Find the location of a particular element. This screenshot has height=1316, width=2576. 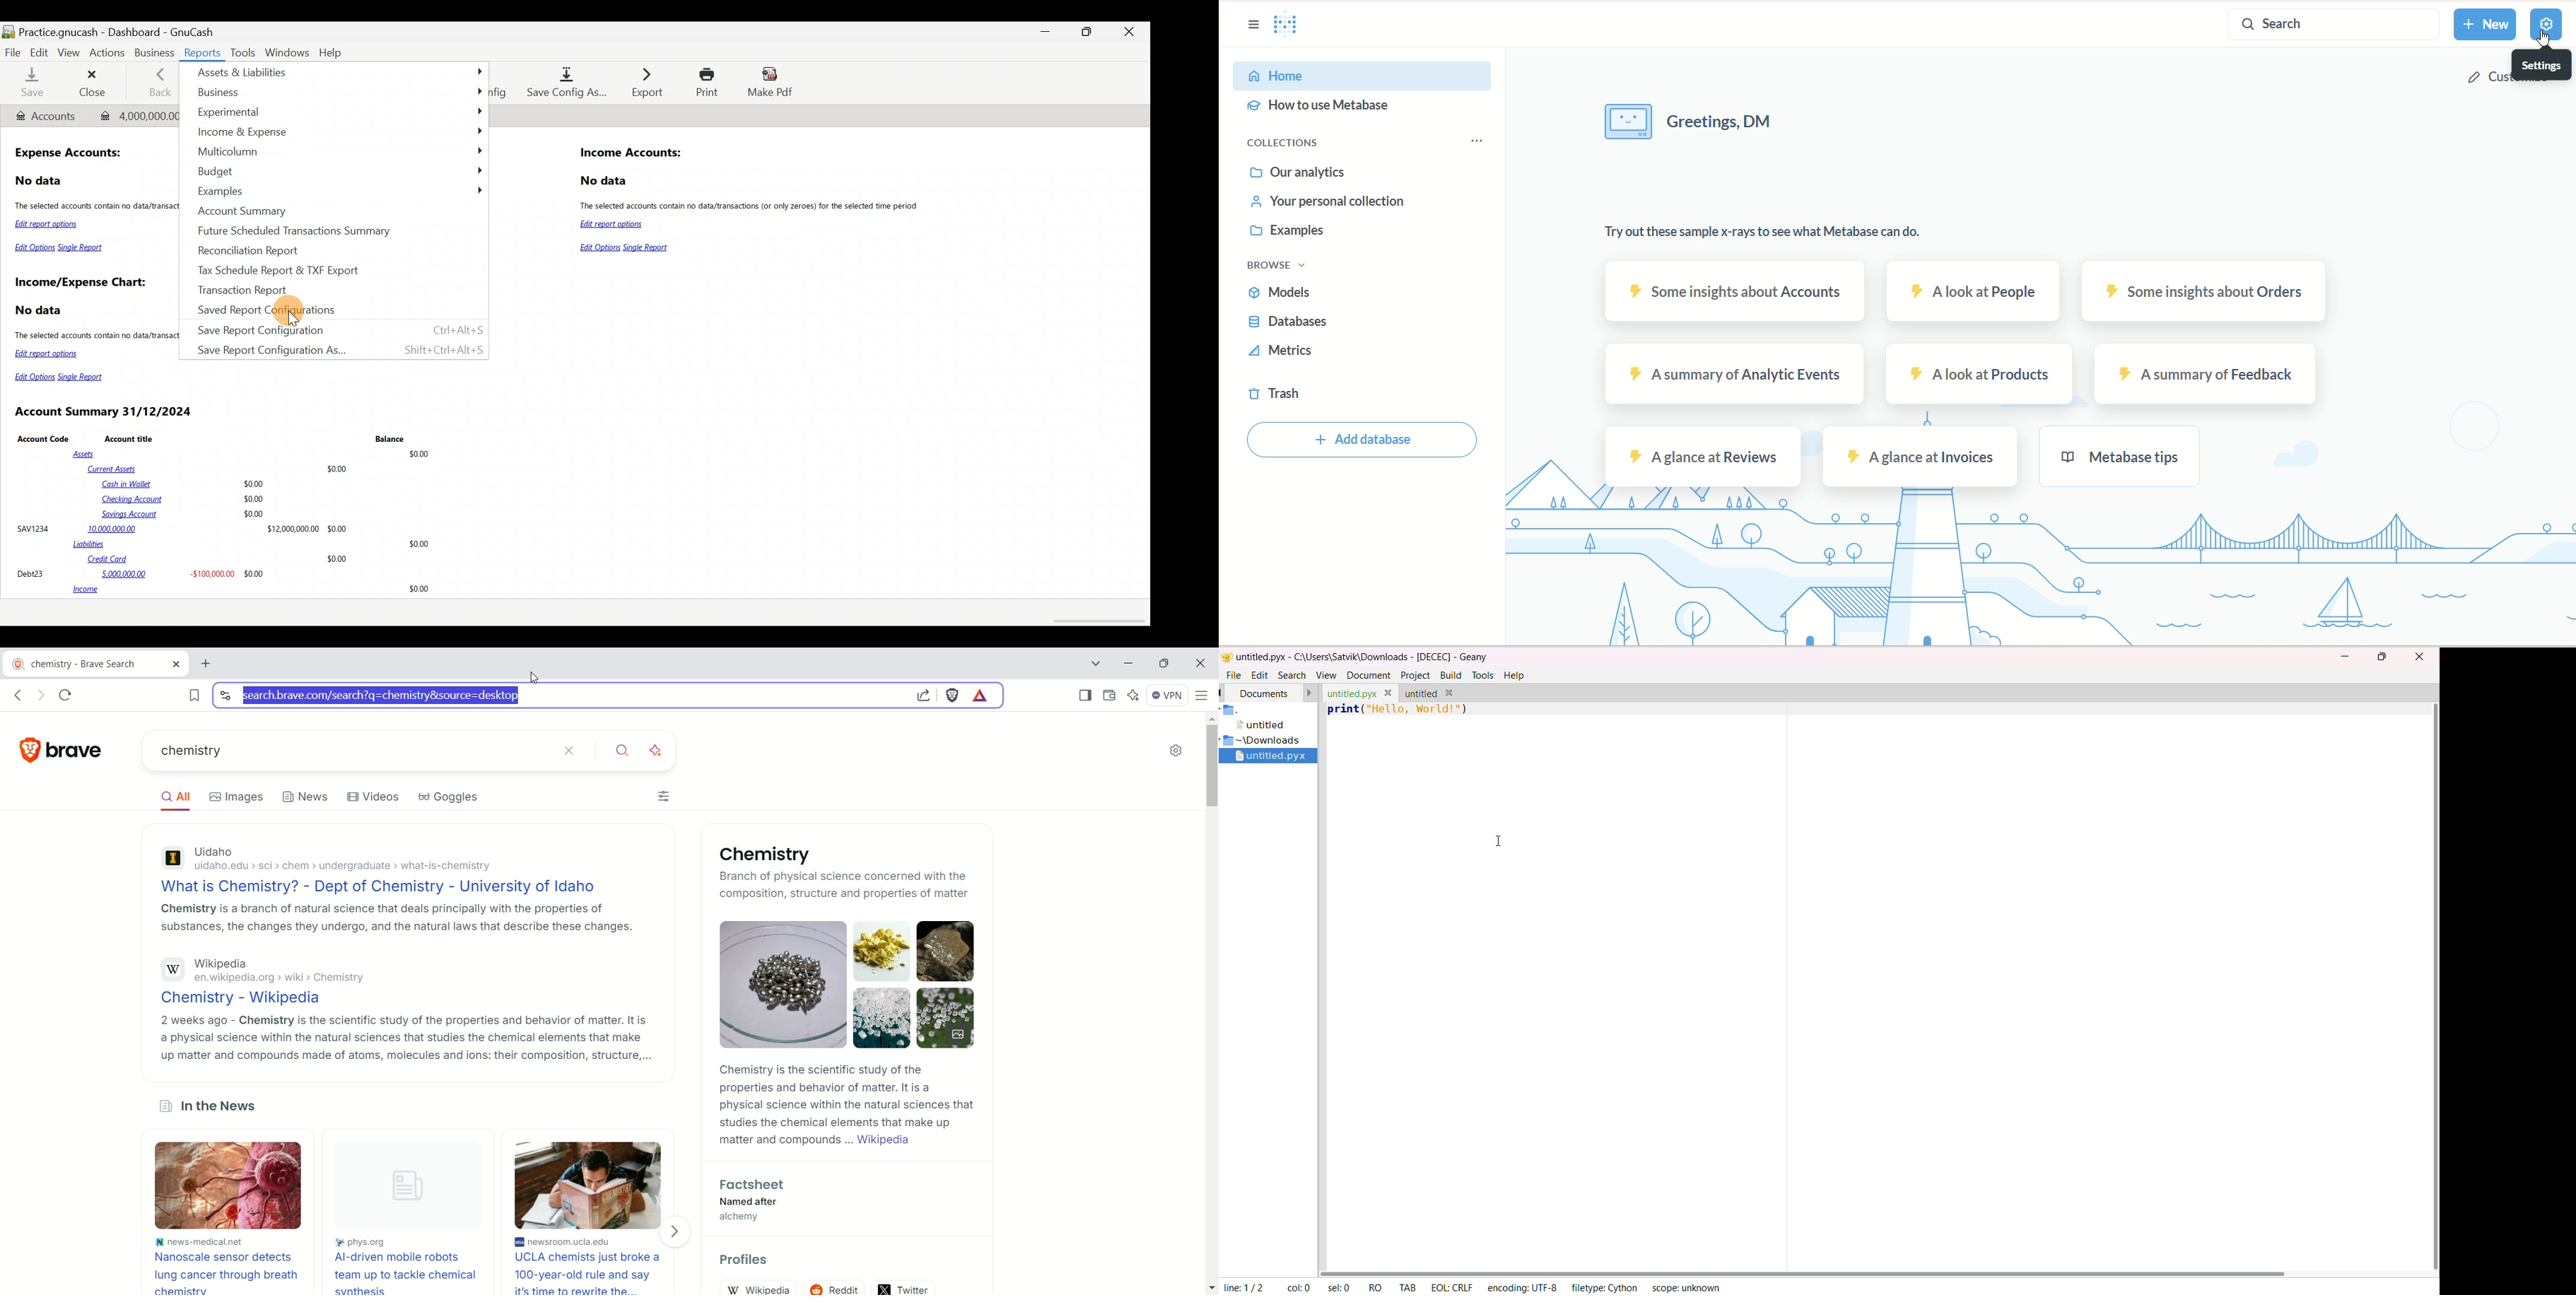

Multicolumn » is located at coordinates (342, 152).